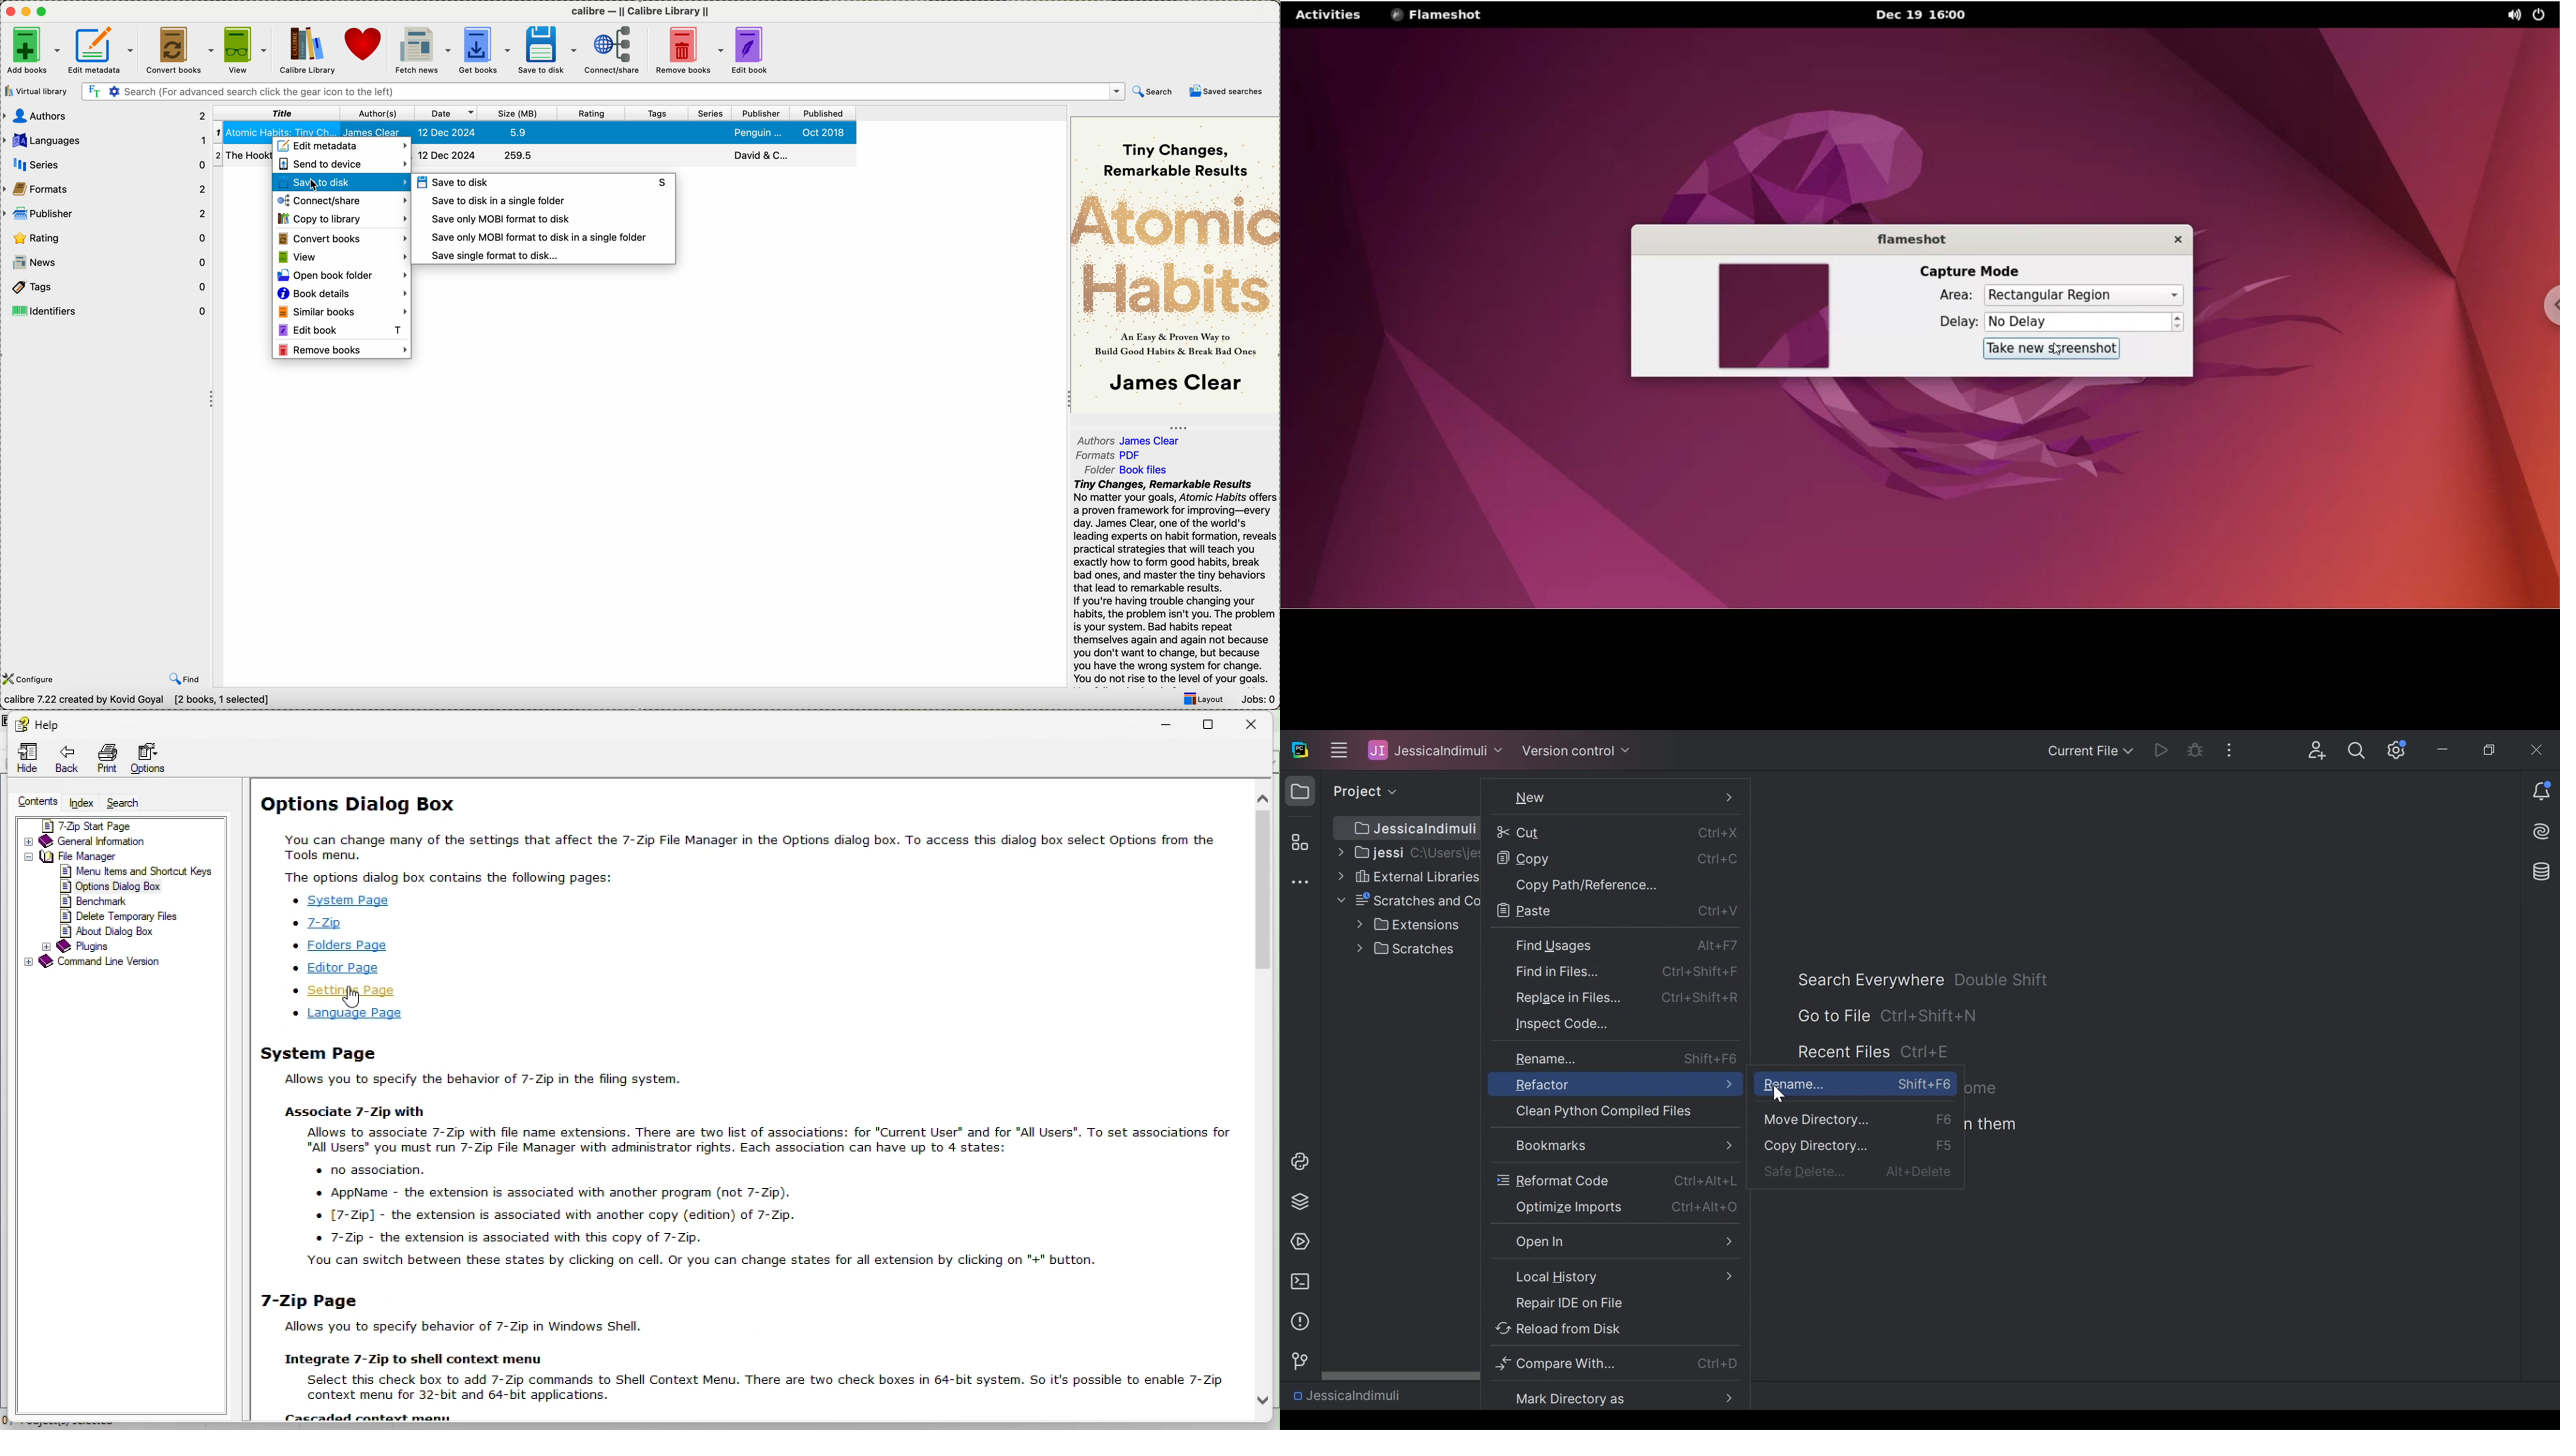 Image resolution: width=2576 pixels, height=1456 pixels. I want to click on tags, so click(656, 113).